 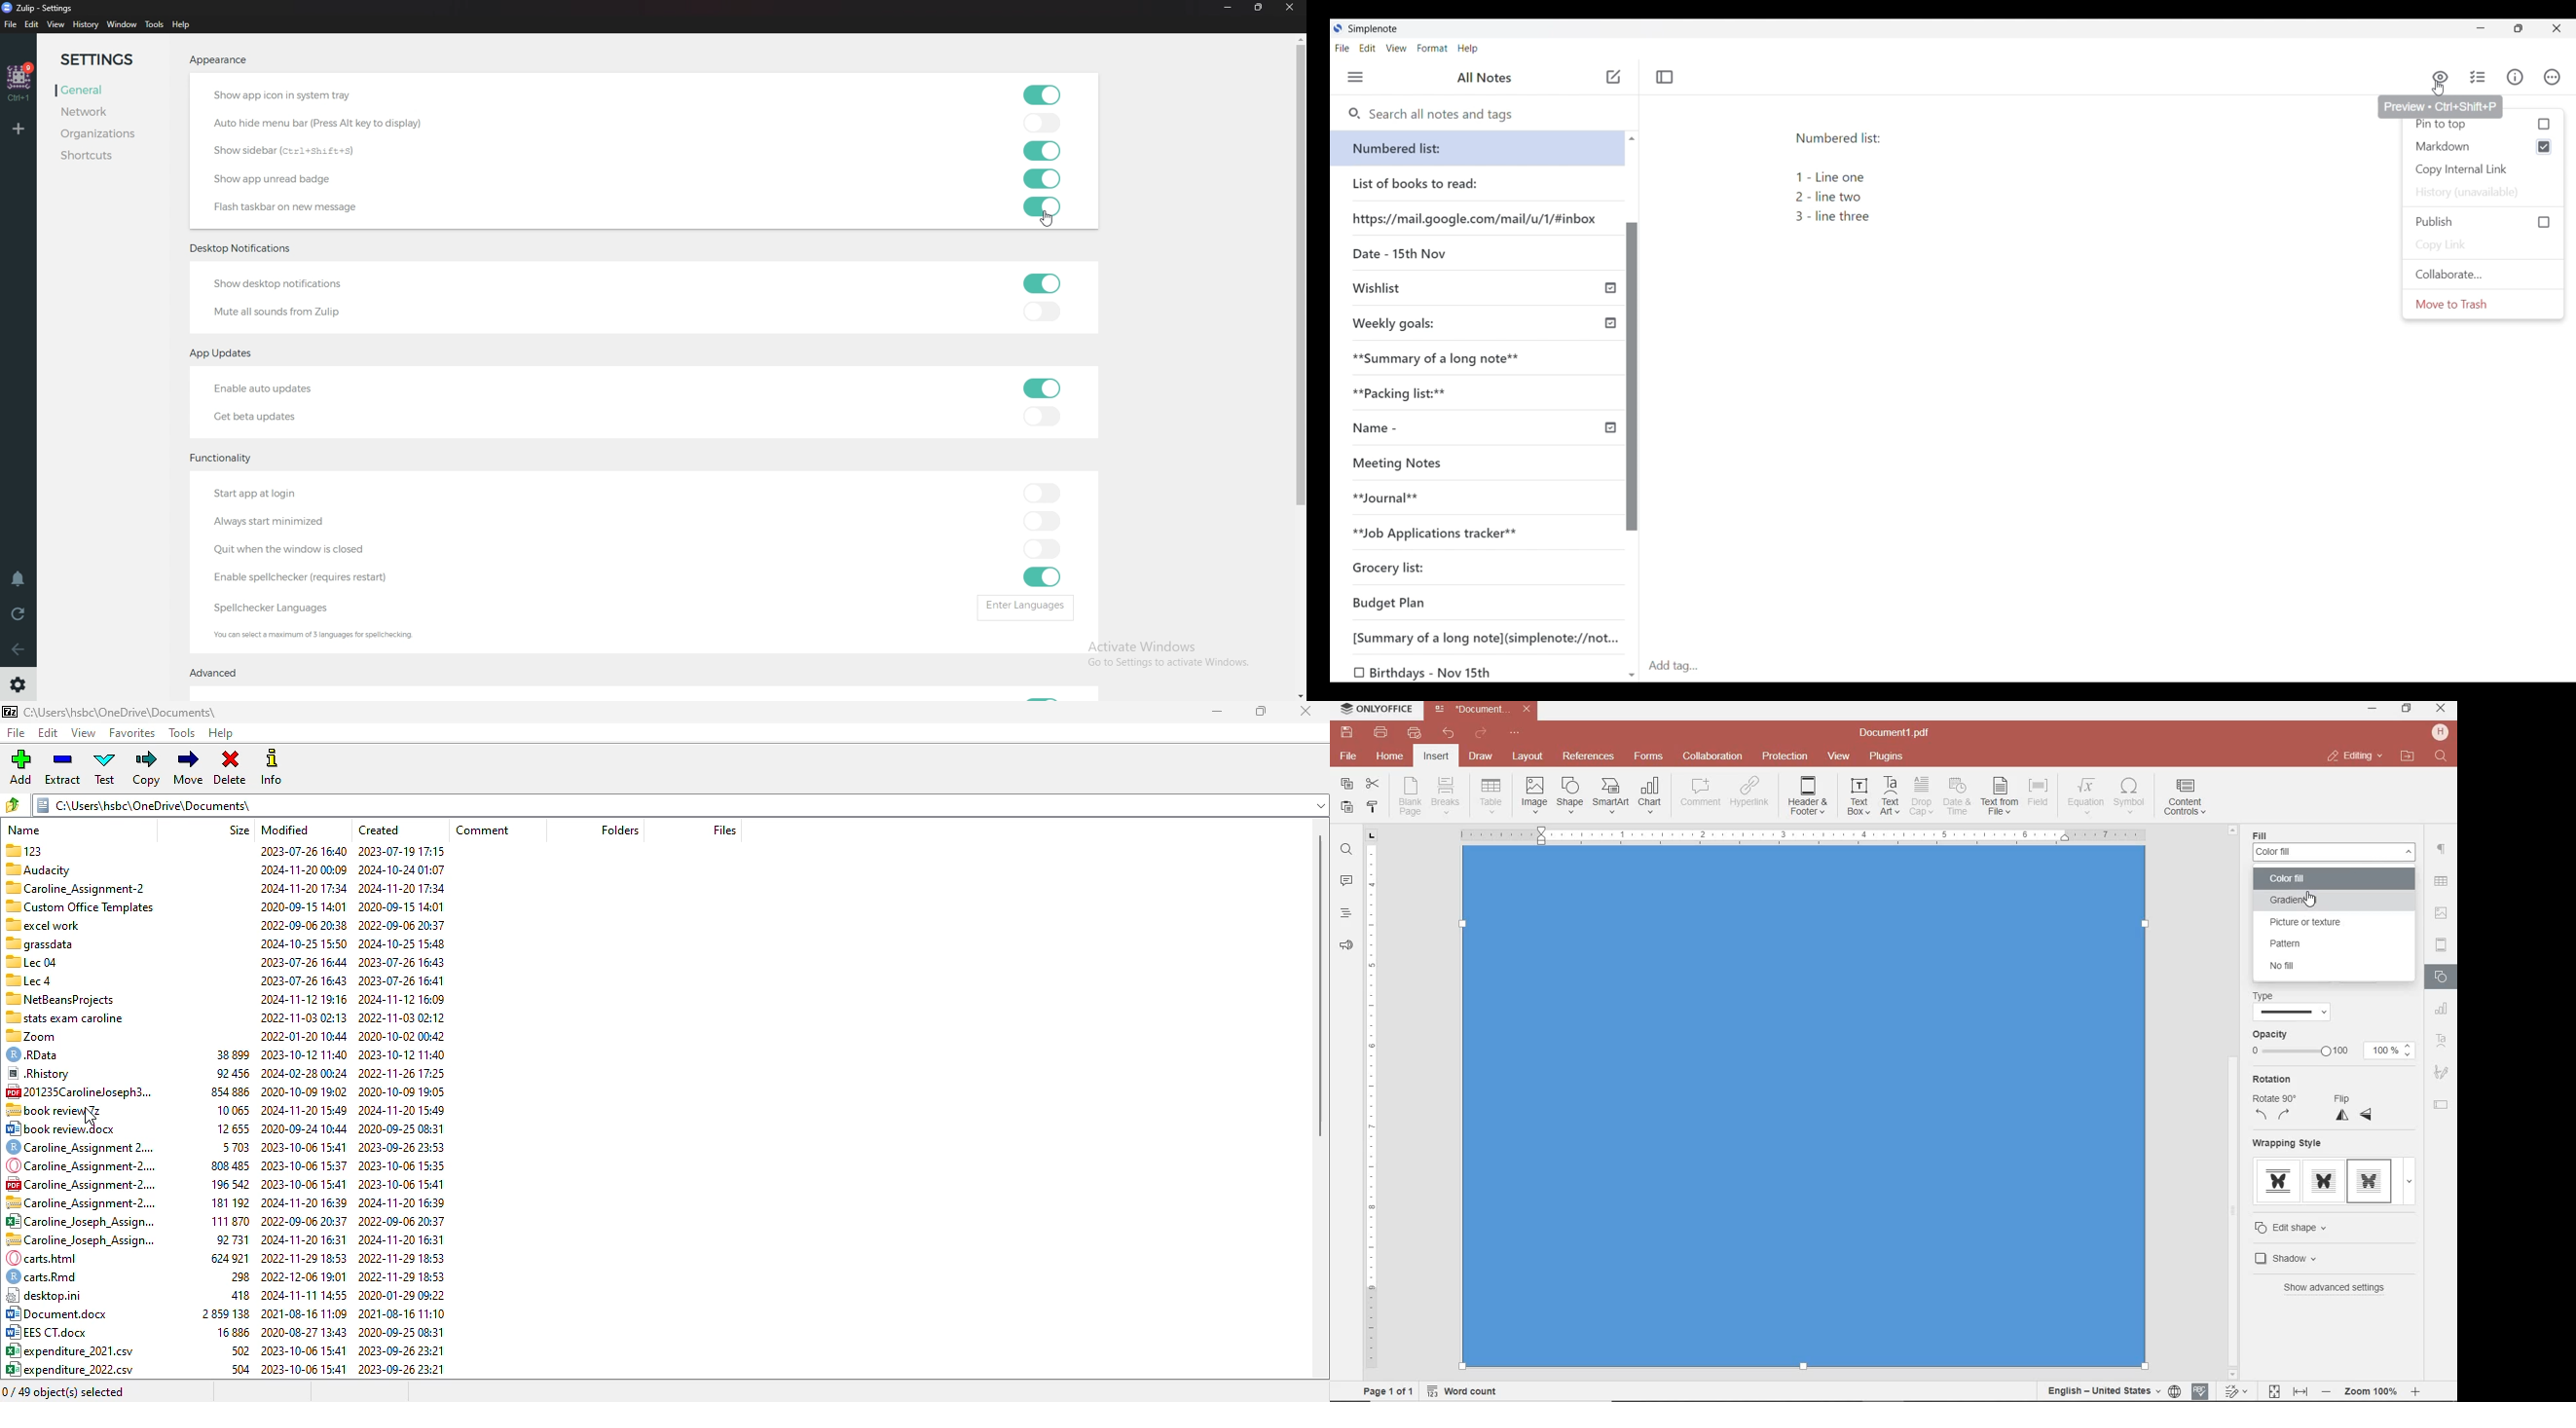 I want to click on Show app icon in system tray, so click(x=314, y=97).